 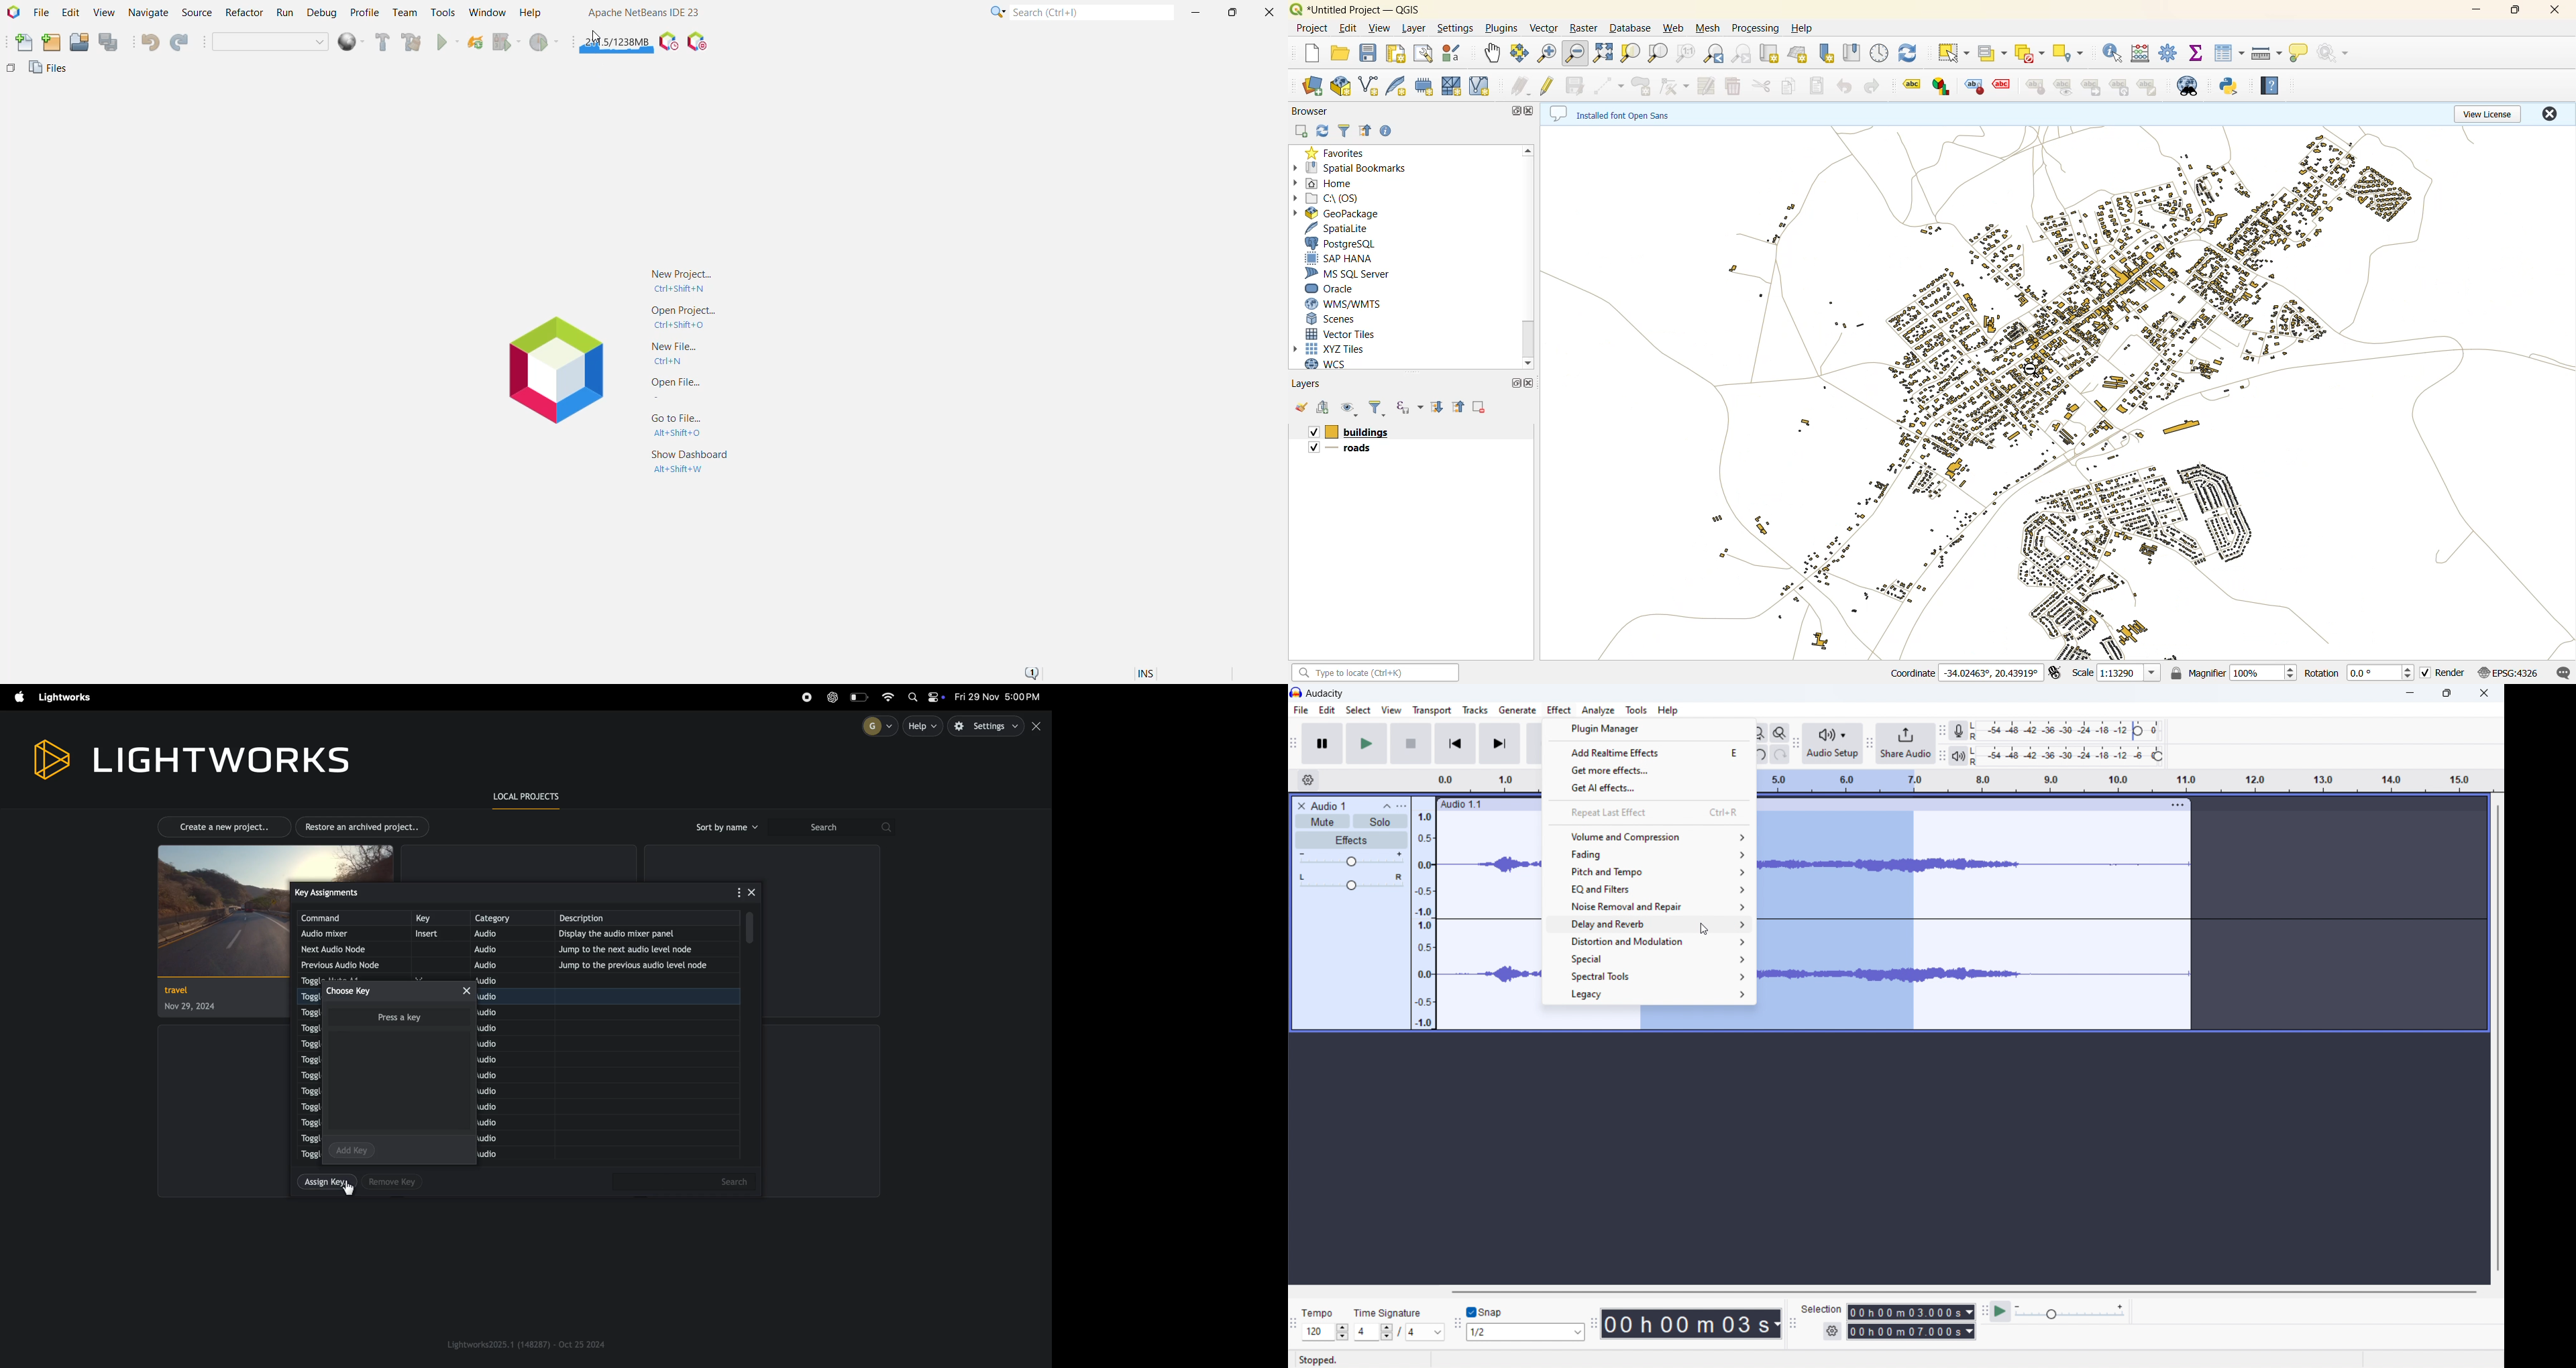 I want to click on deselect value, so click(x=2031, y=54).